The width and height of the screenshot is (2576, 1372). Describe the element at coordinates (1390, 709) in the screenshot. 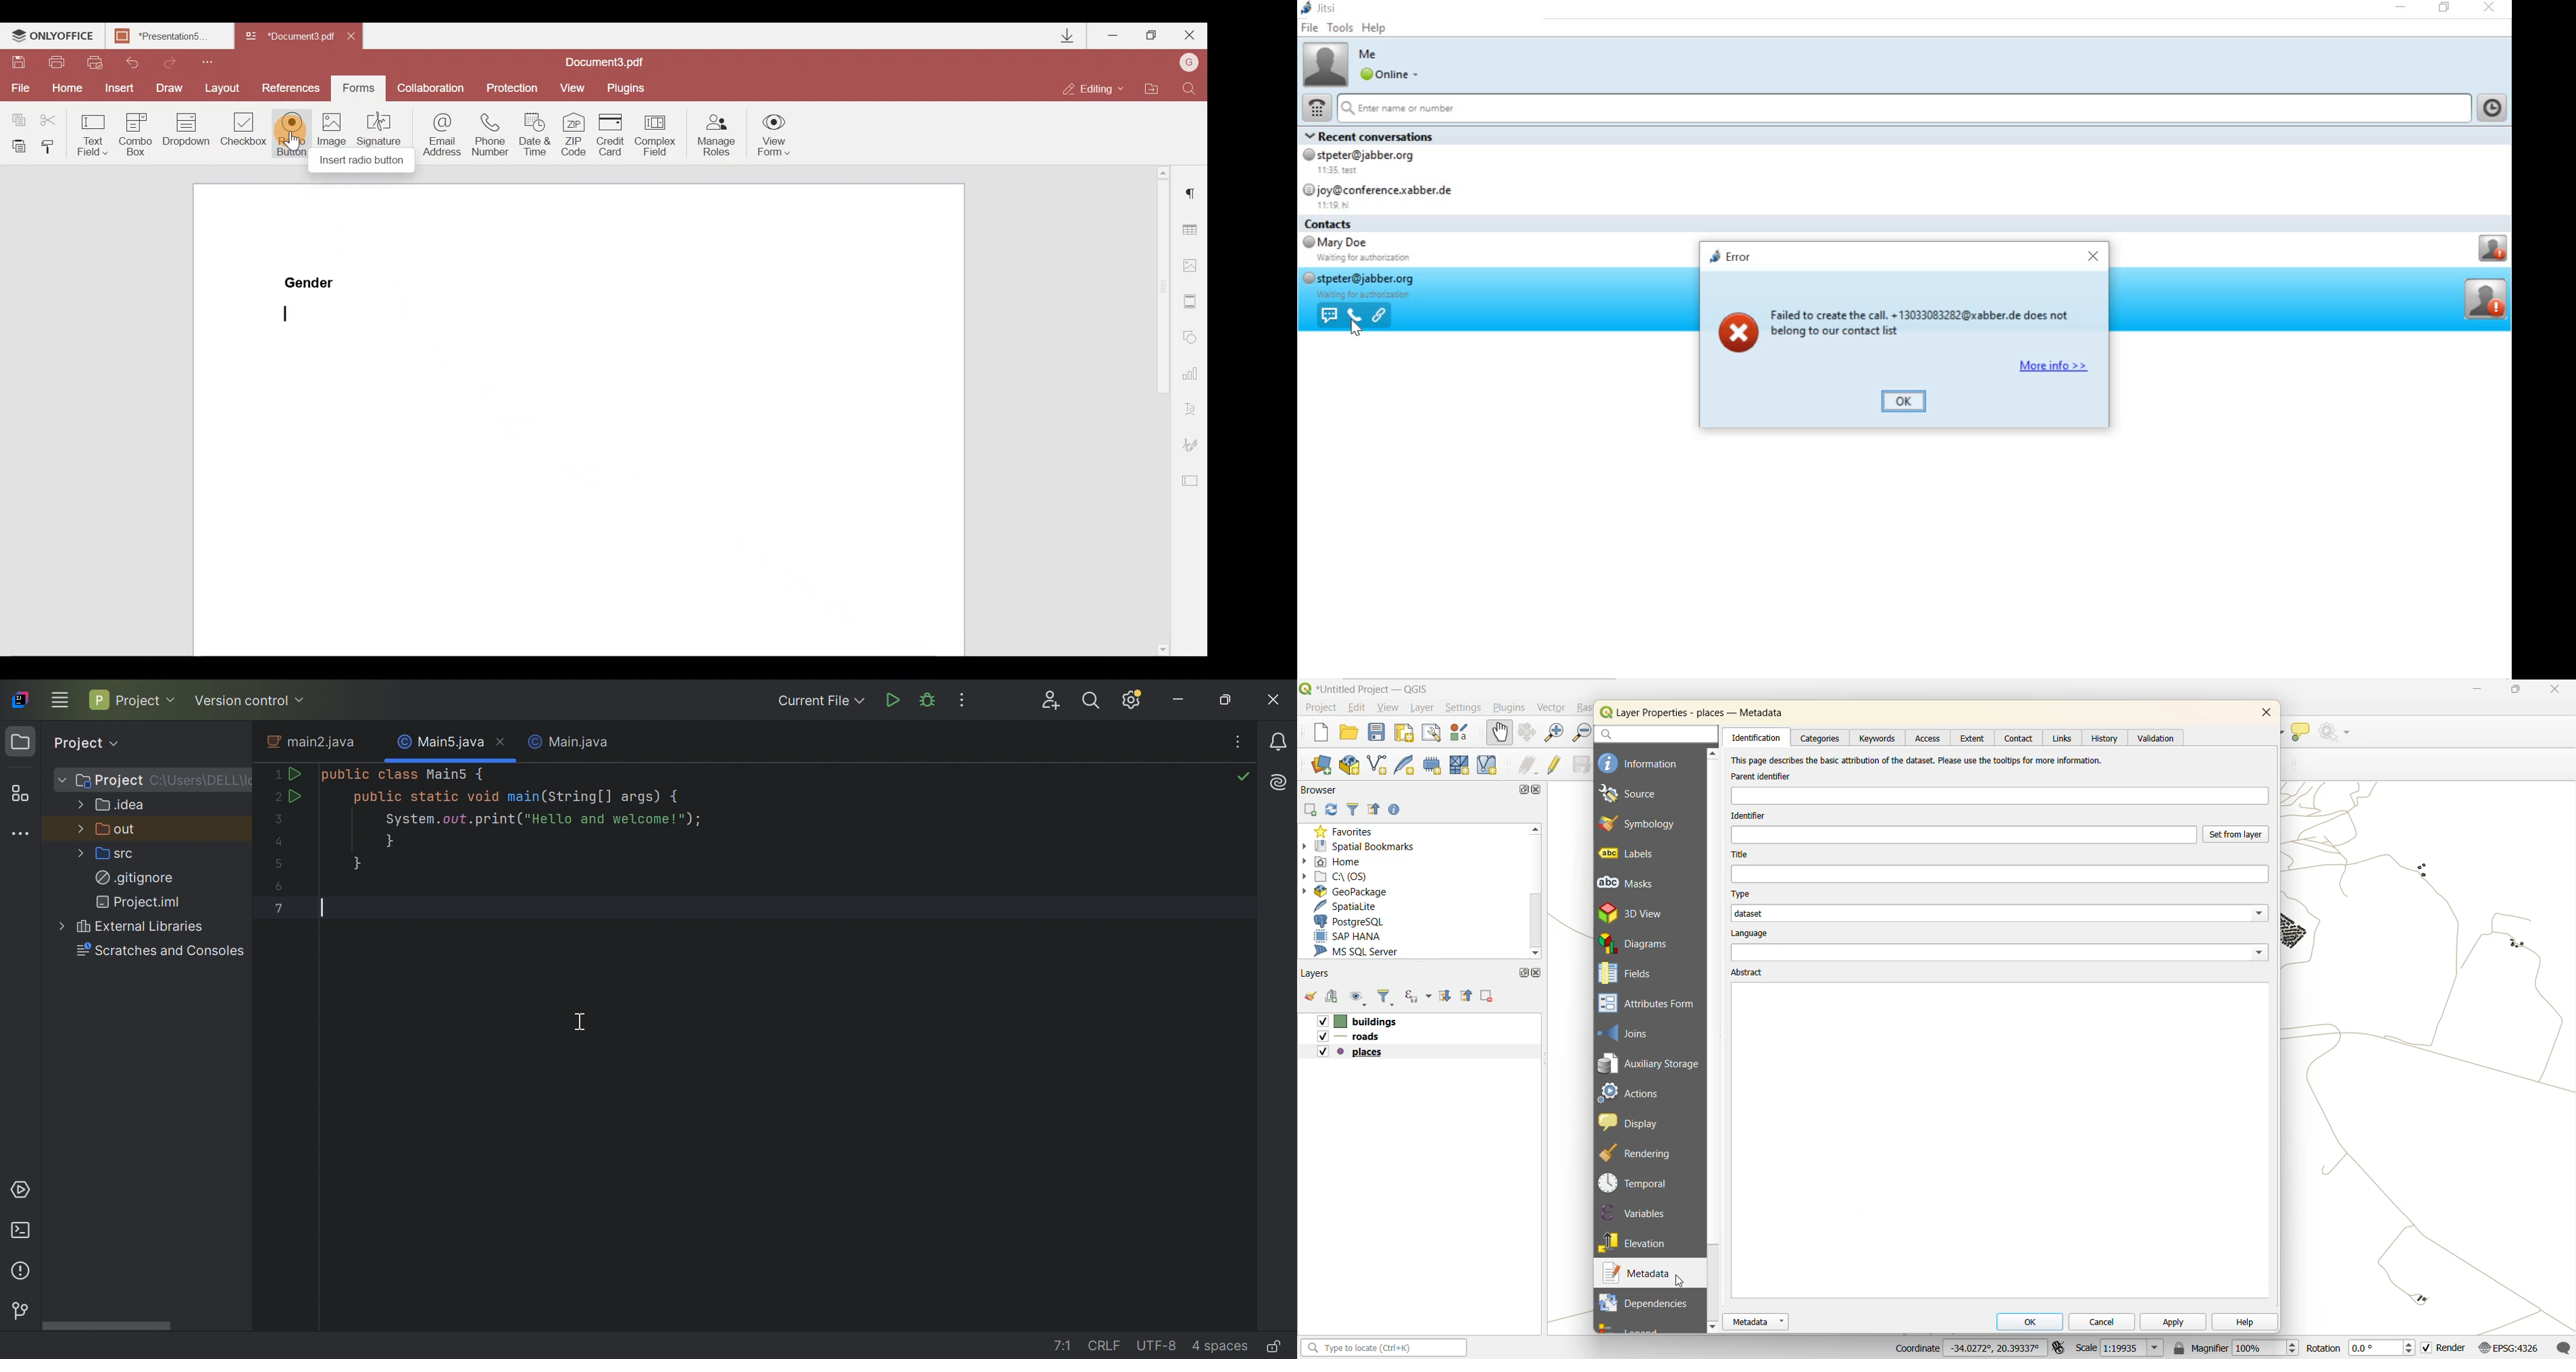

I see `view` at that location.